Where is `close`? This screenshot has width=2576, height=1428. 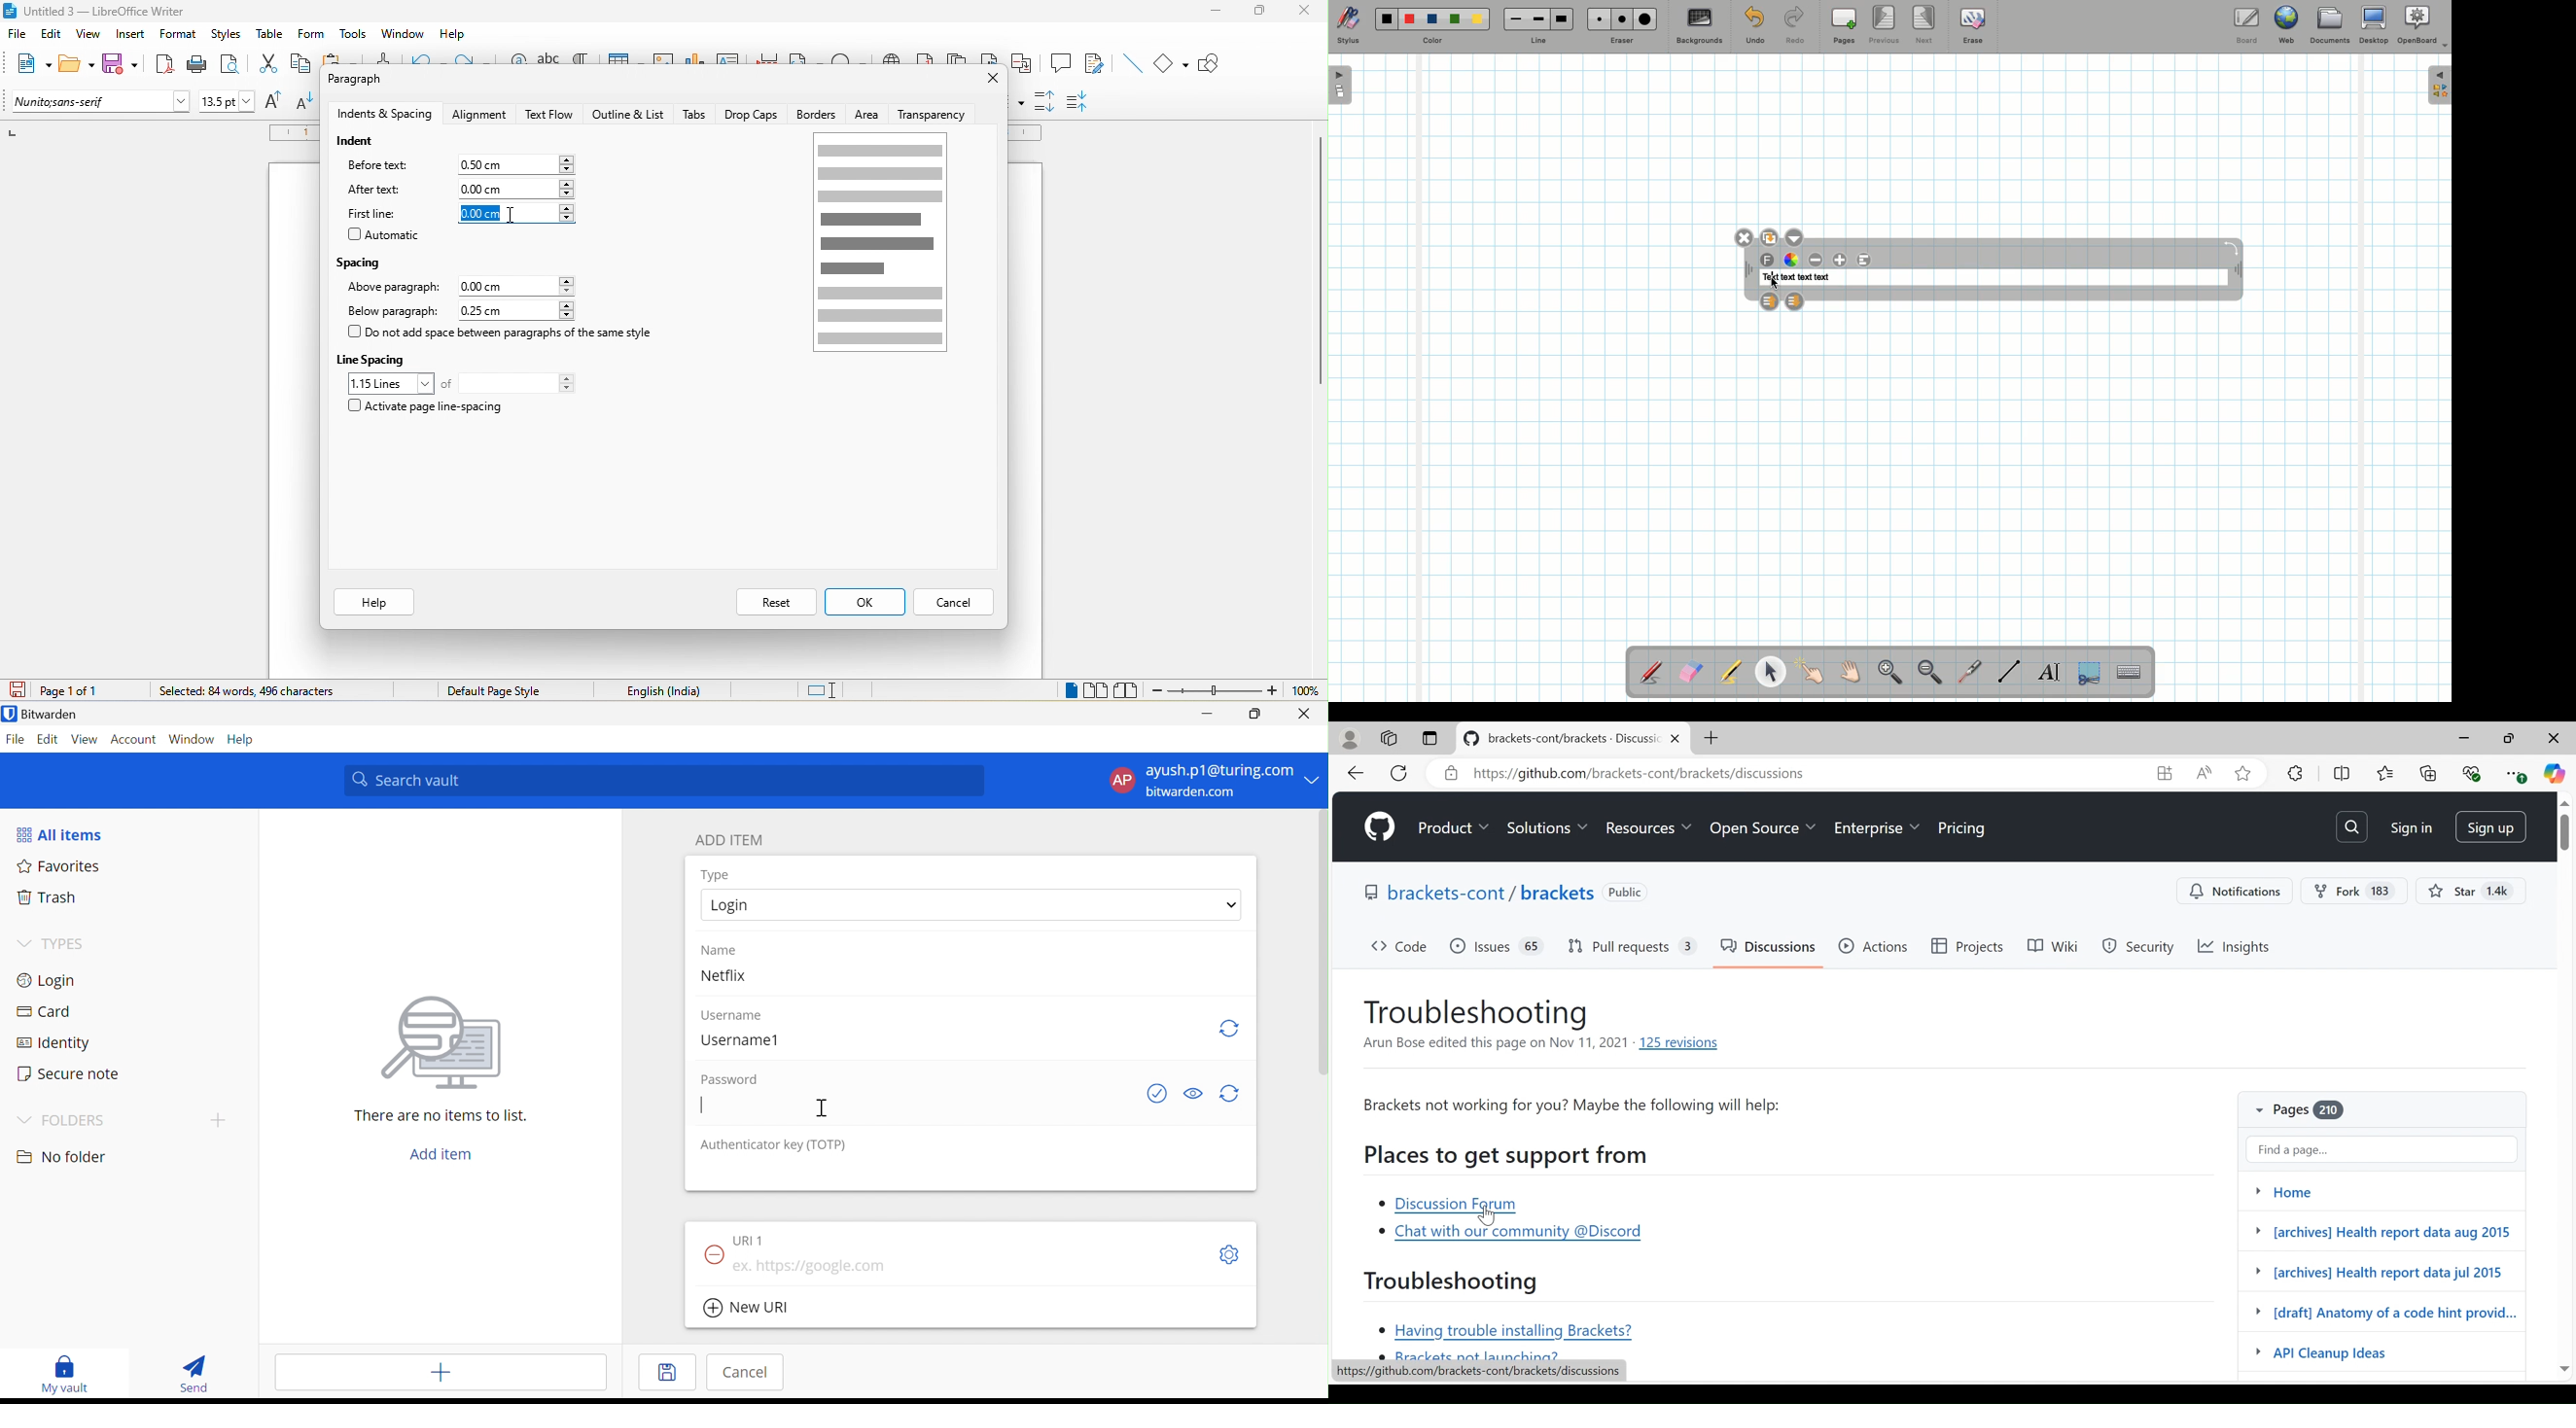
close is located at coordinates (1301, 10).